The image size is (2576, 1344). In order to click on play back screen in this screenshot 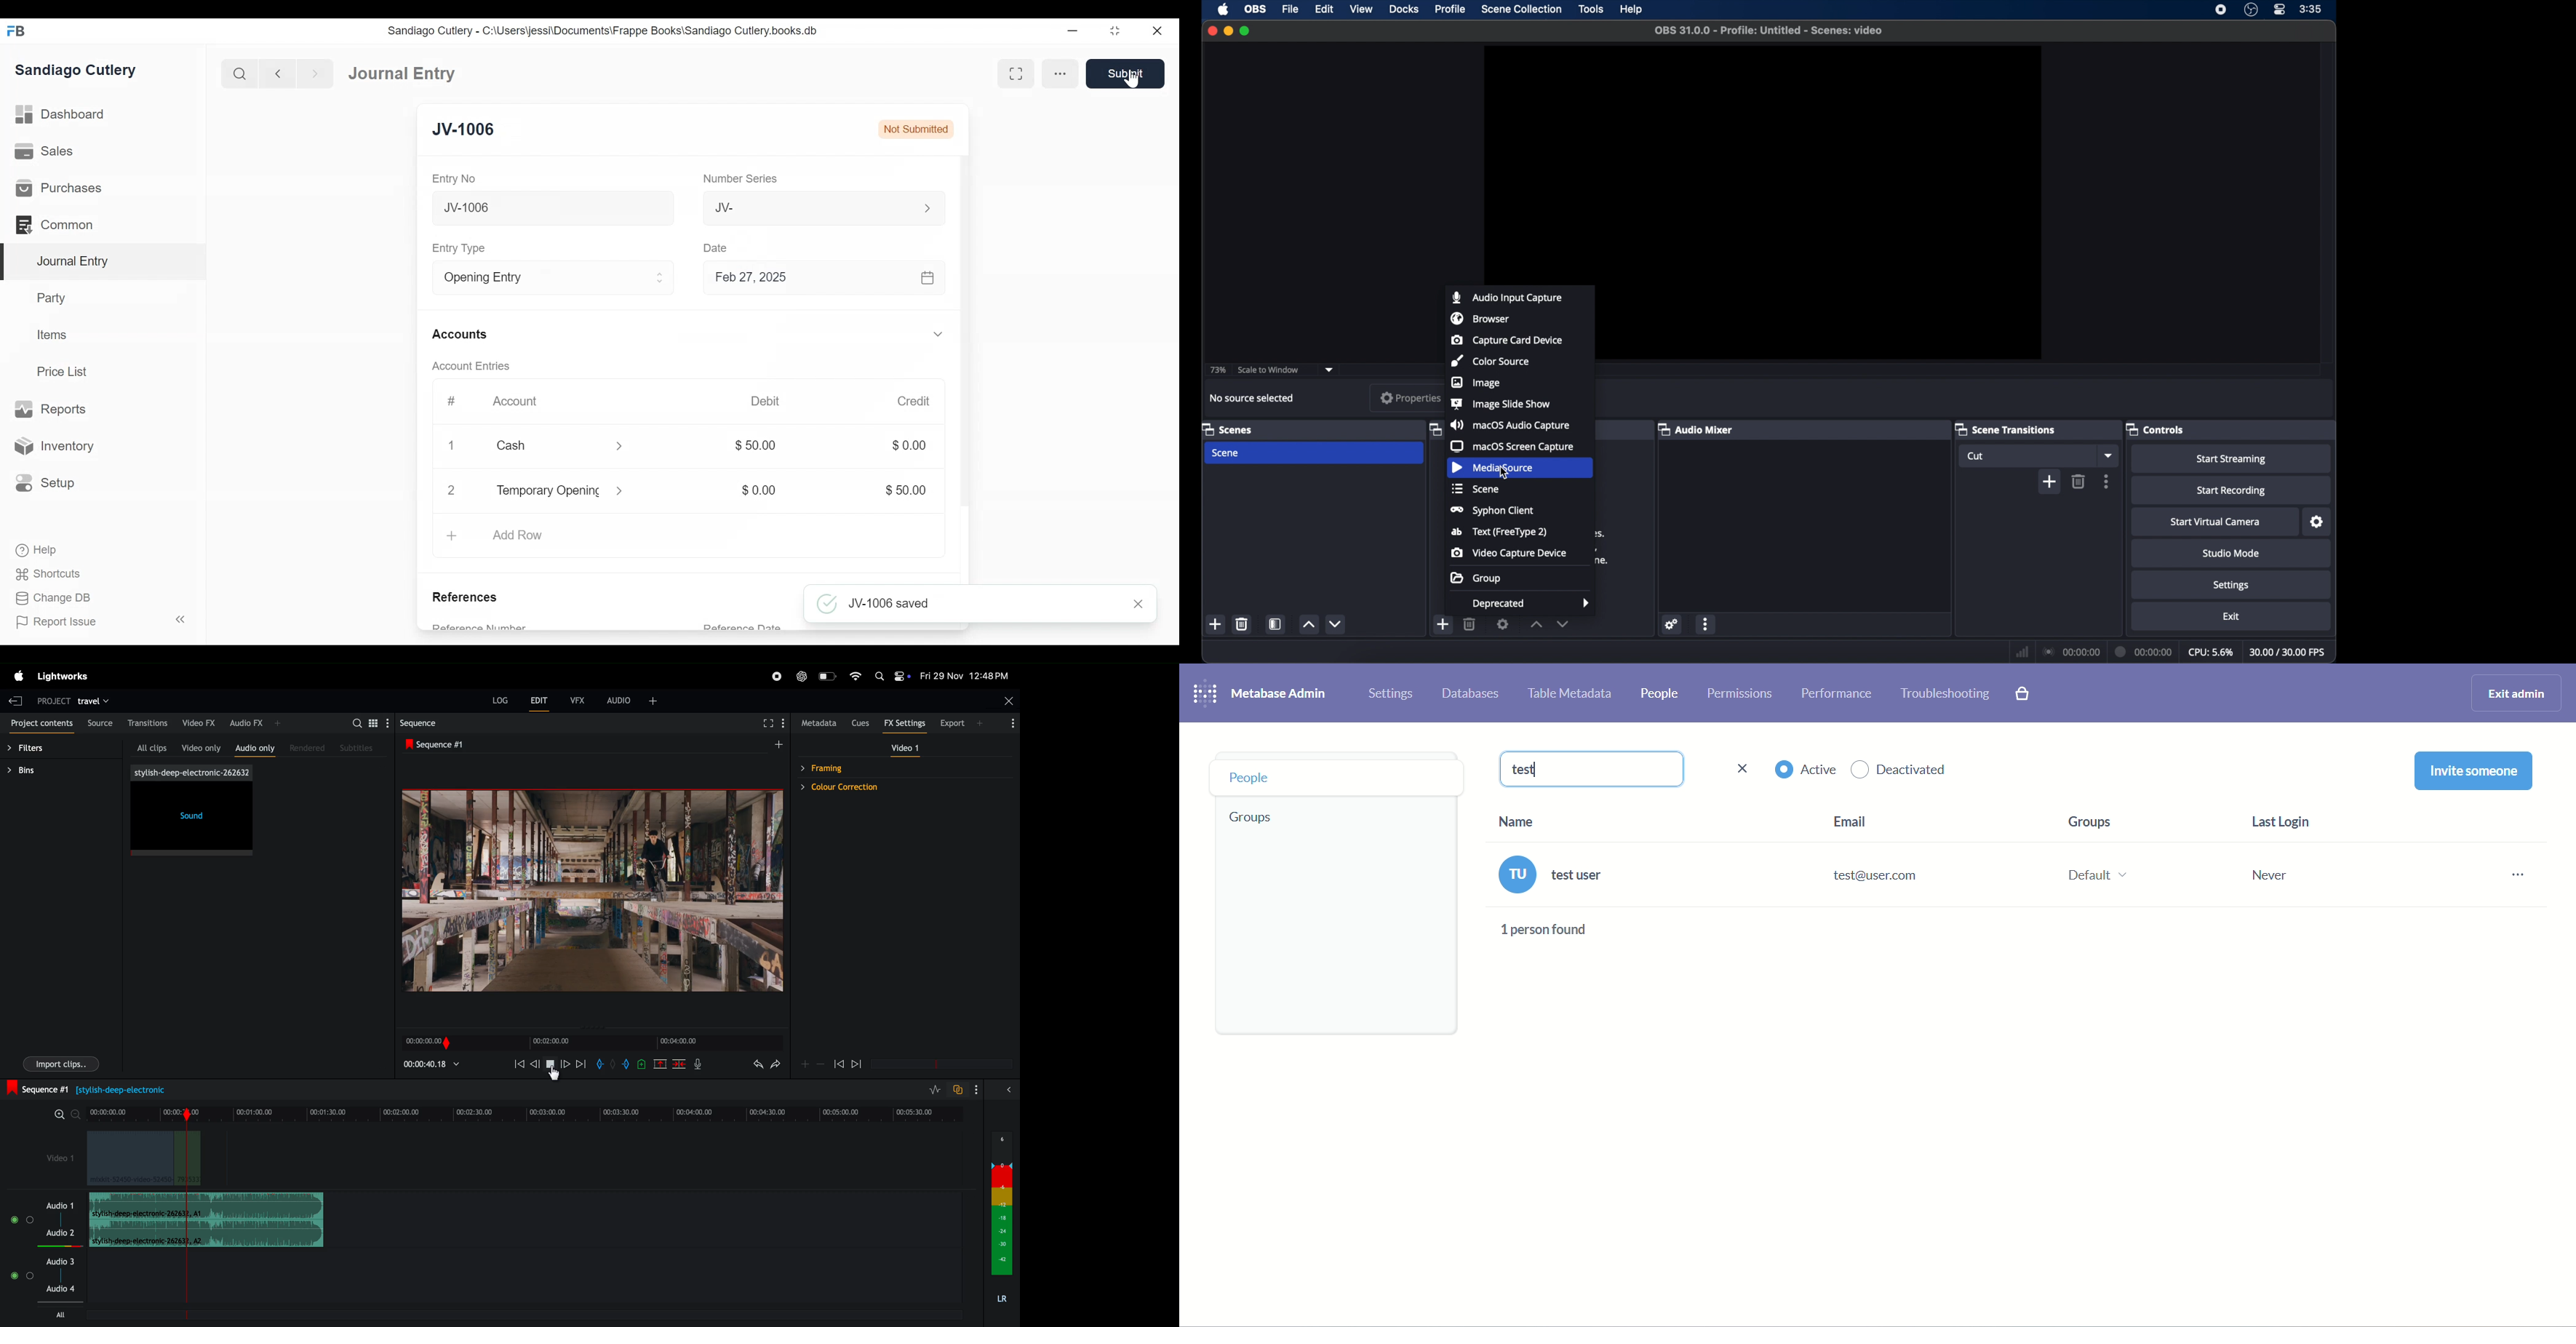, I will do `click(587, 891)`.